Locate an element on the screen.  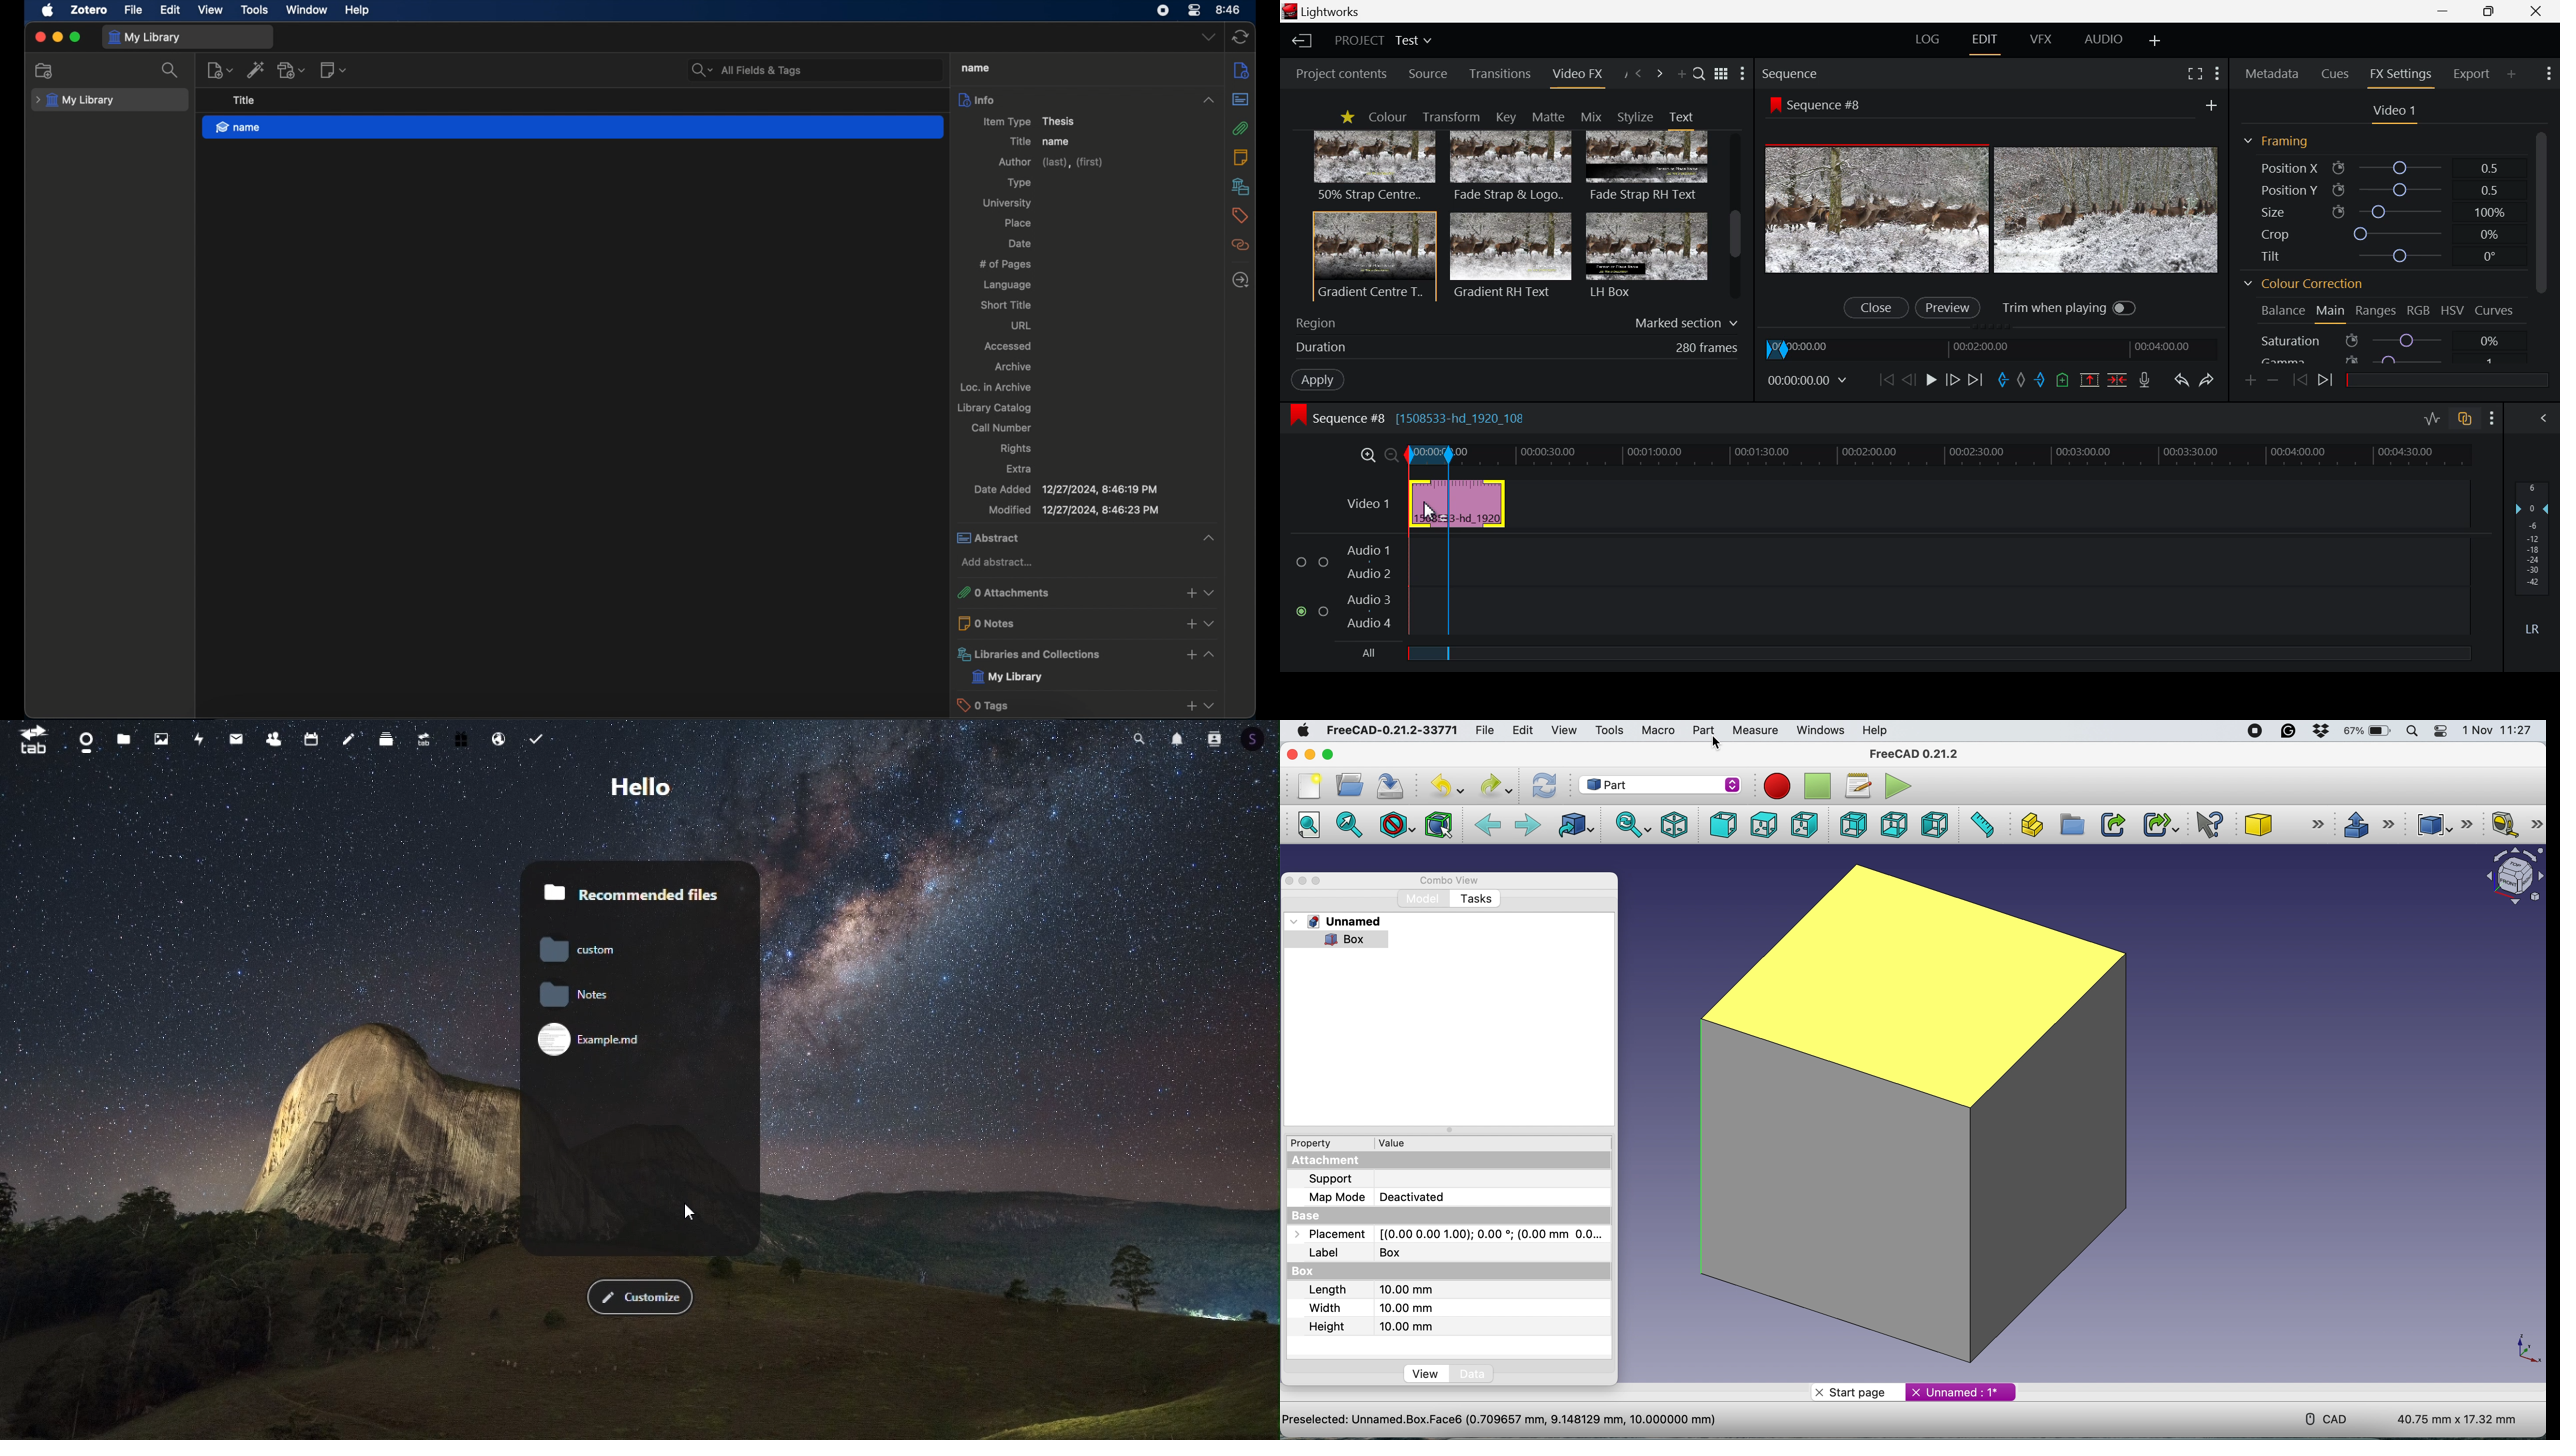
attachement is located at coordinates (1324, 1161).